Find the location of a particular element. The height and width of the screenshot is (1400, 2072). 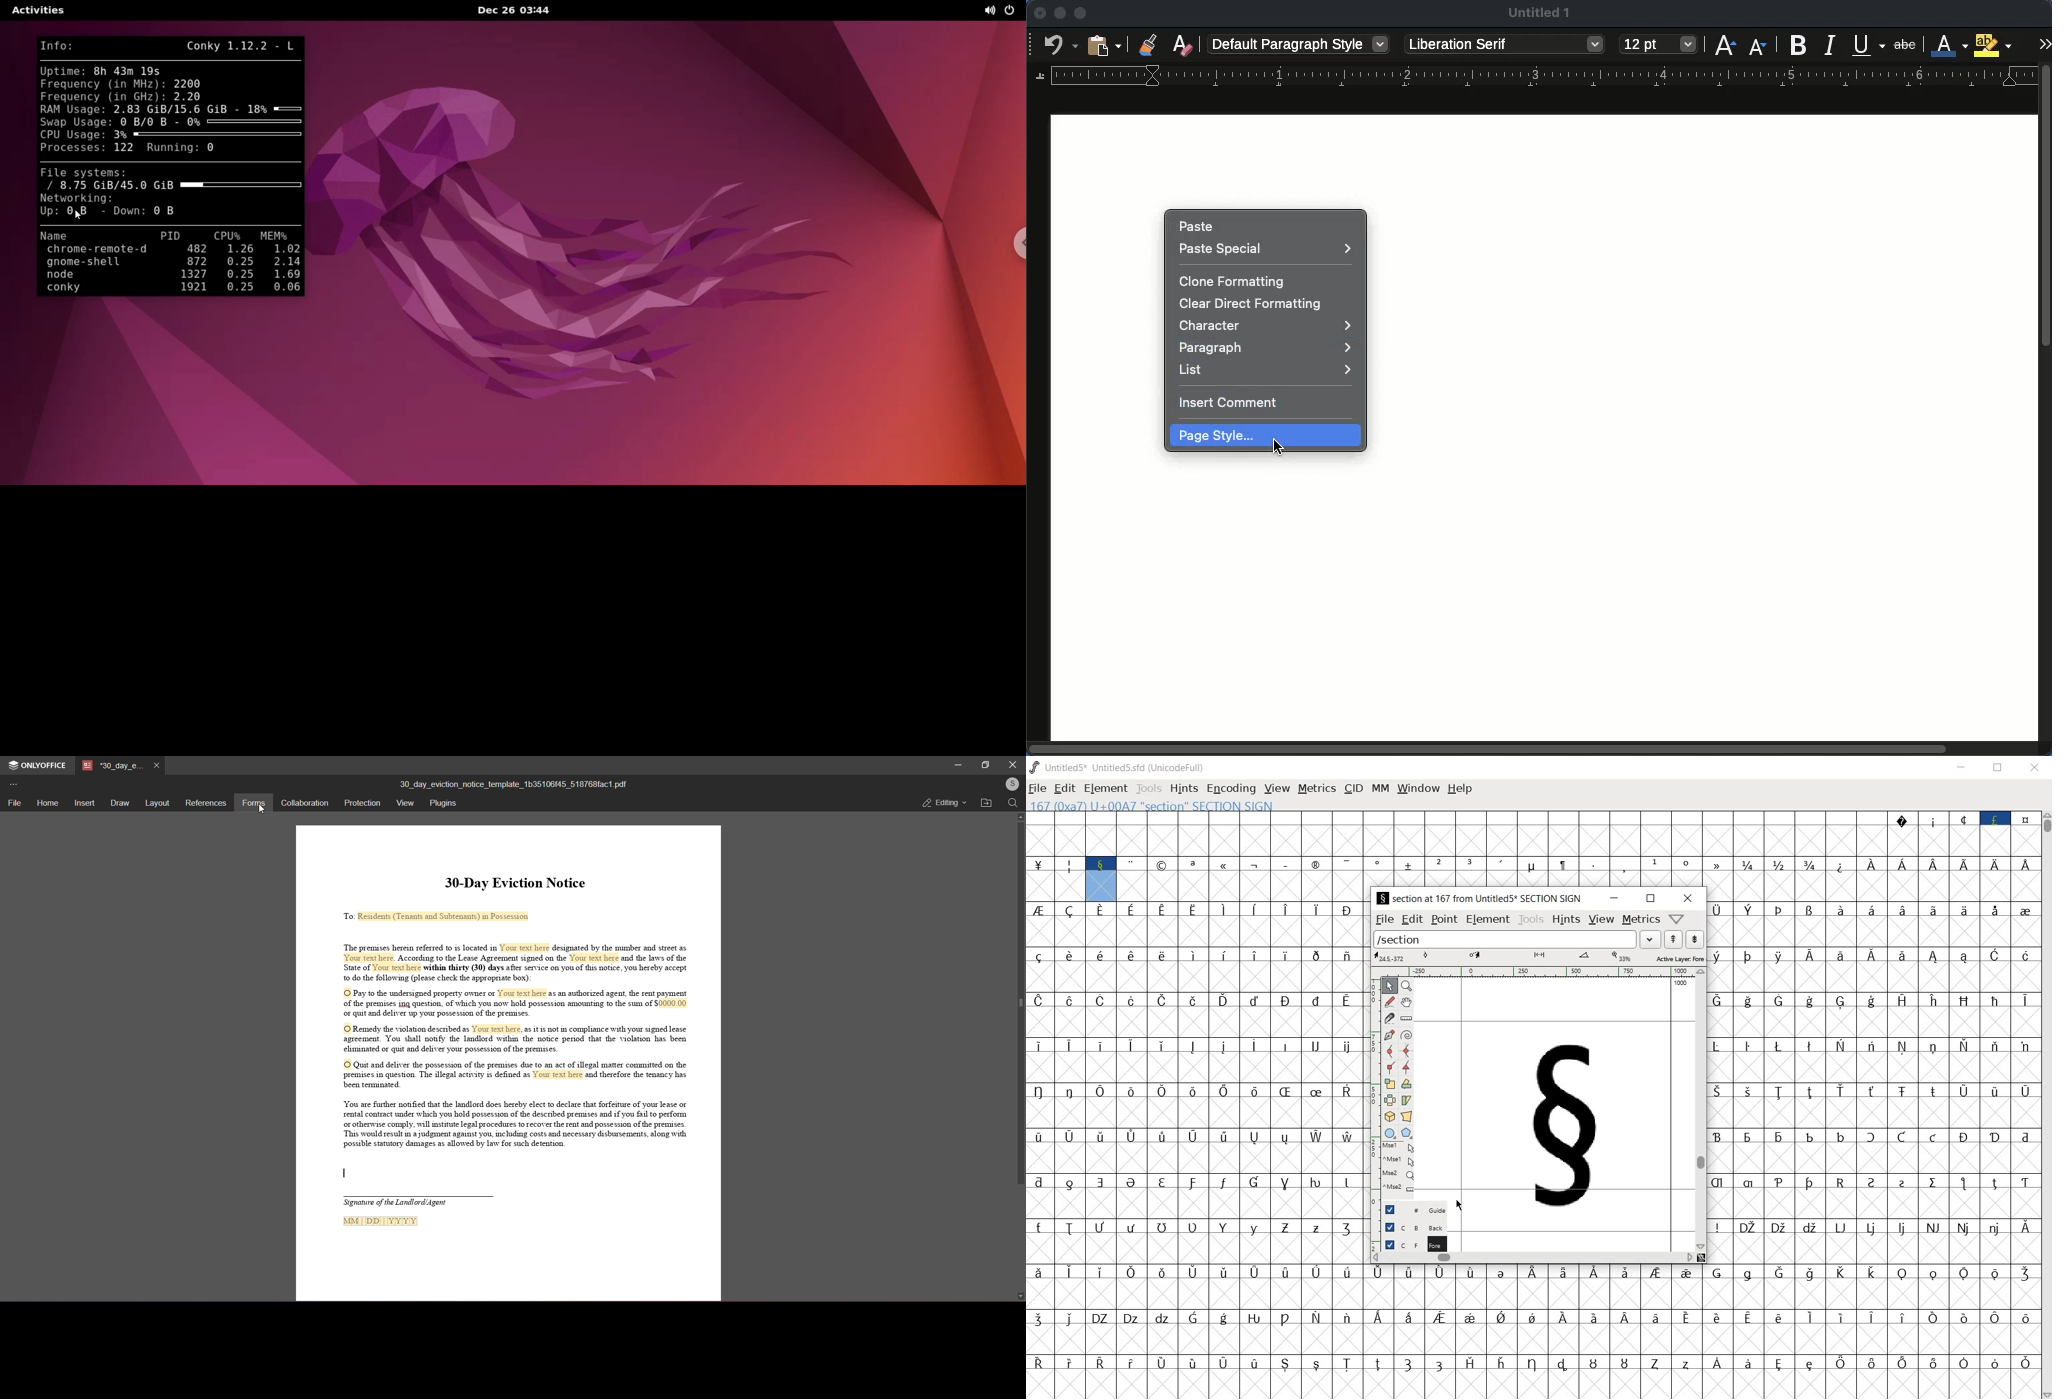

layout is located at coordinates (156, 804).